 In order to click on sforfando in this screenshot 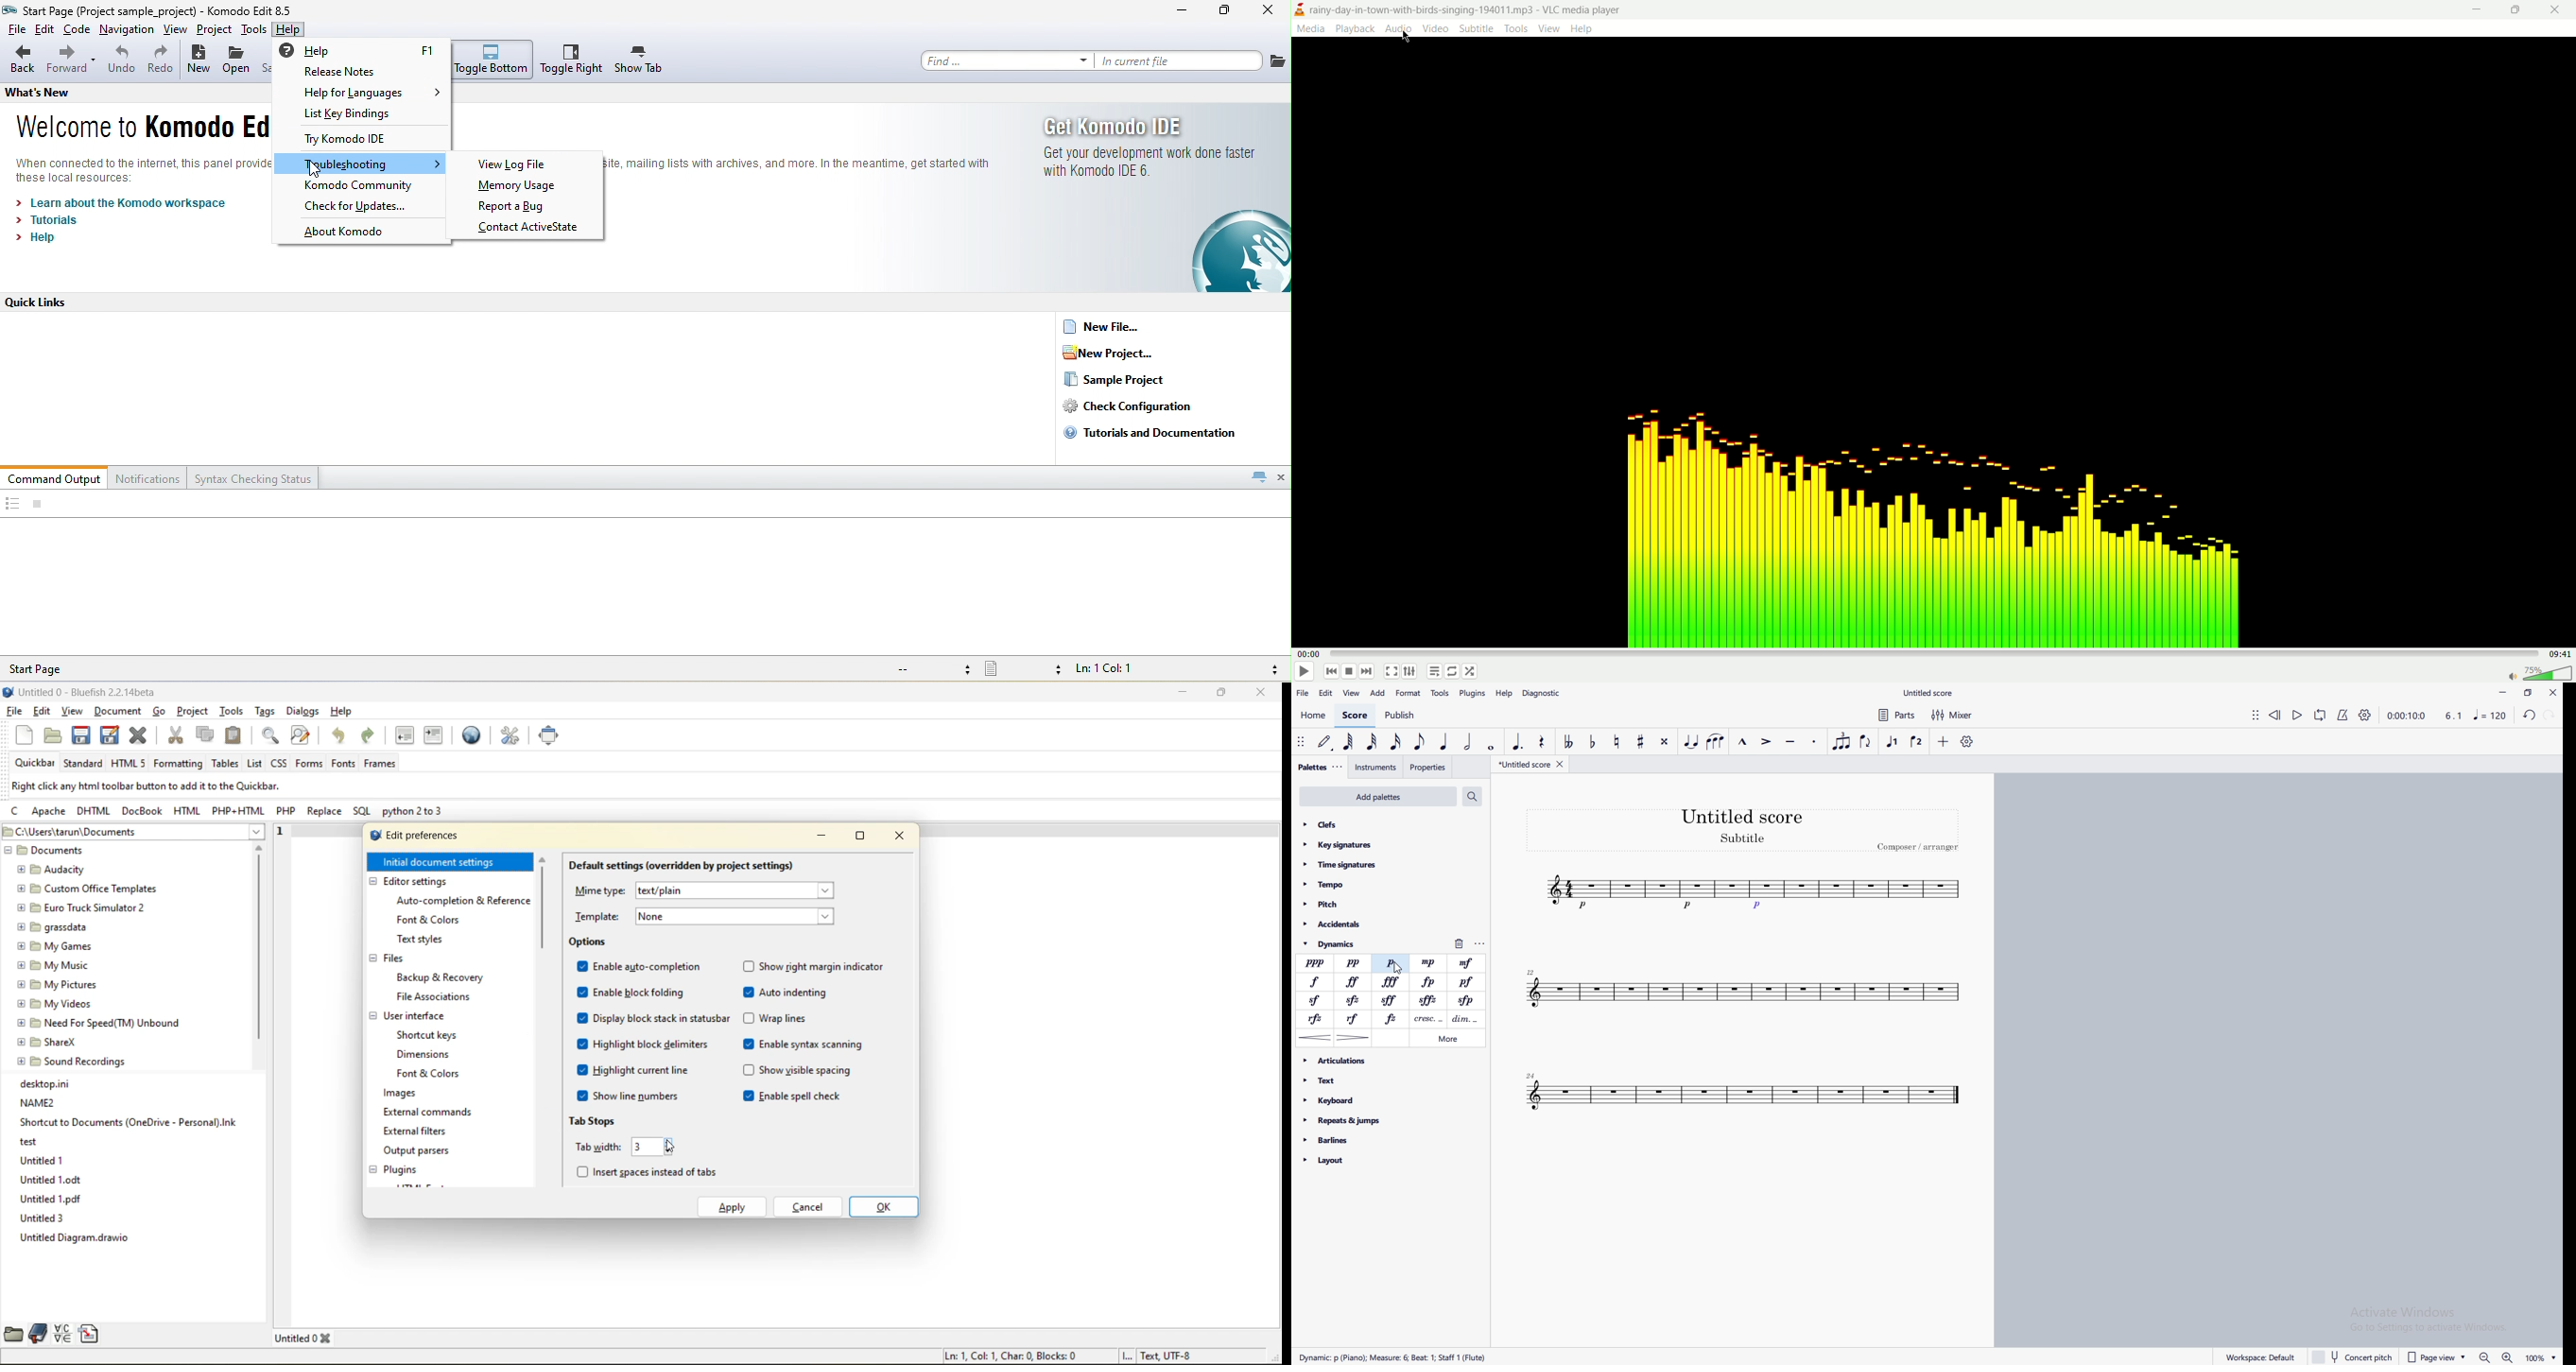, I will do `click(1390, 999)`.